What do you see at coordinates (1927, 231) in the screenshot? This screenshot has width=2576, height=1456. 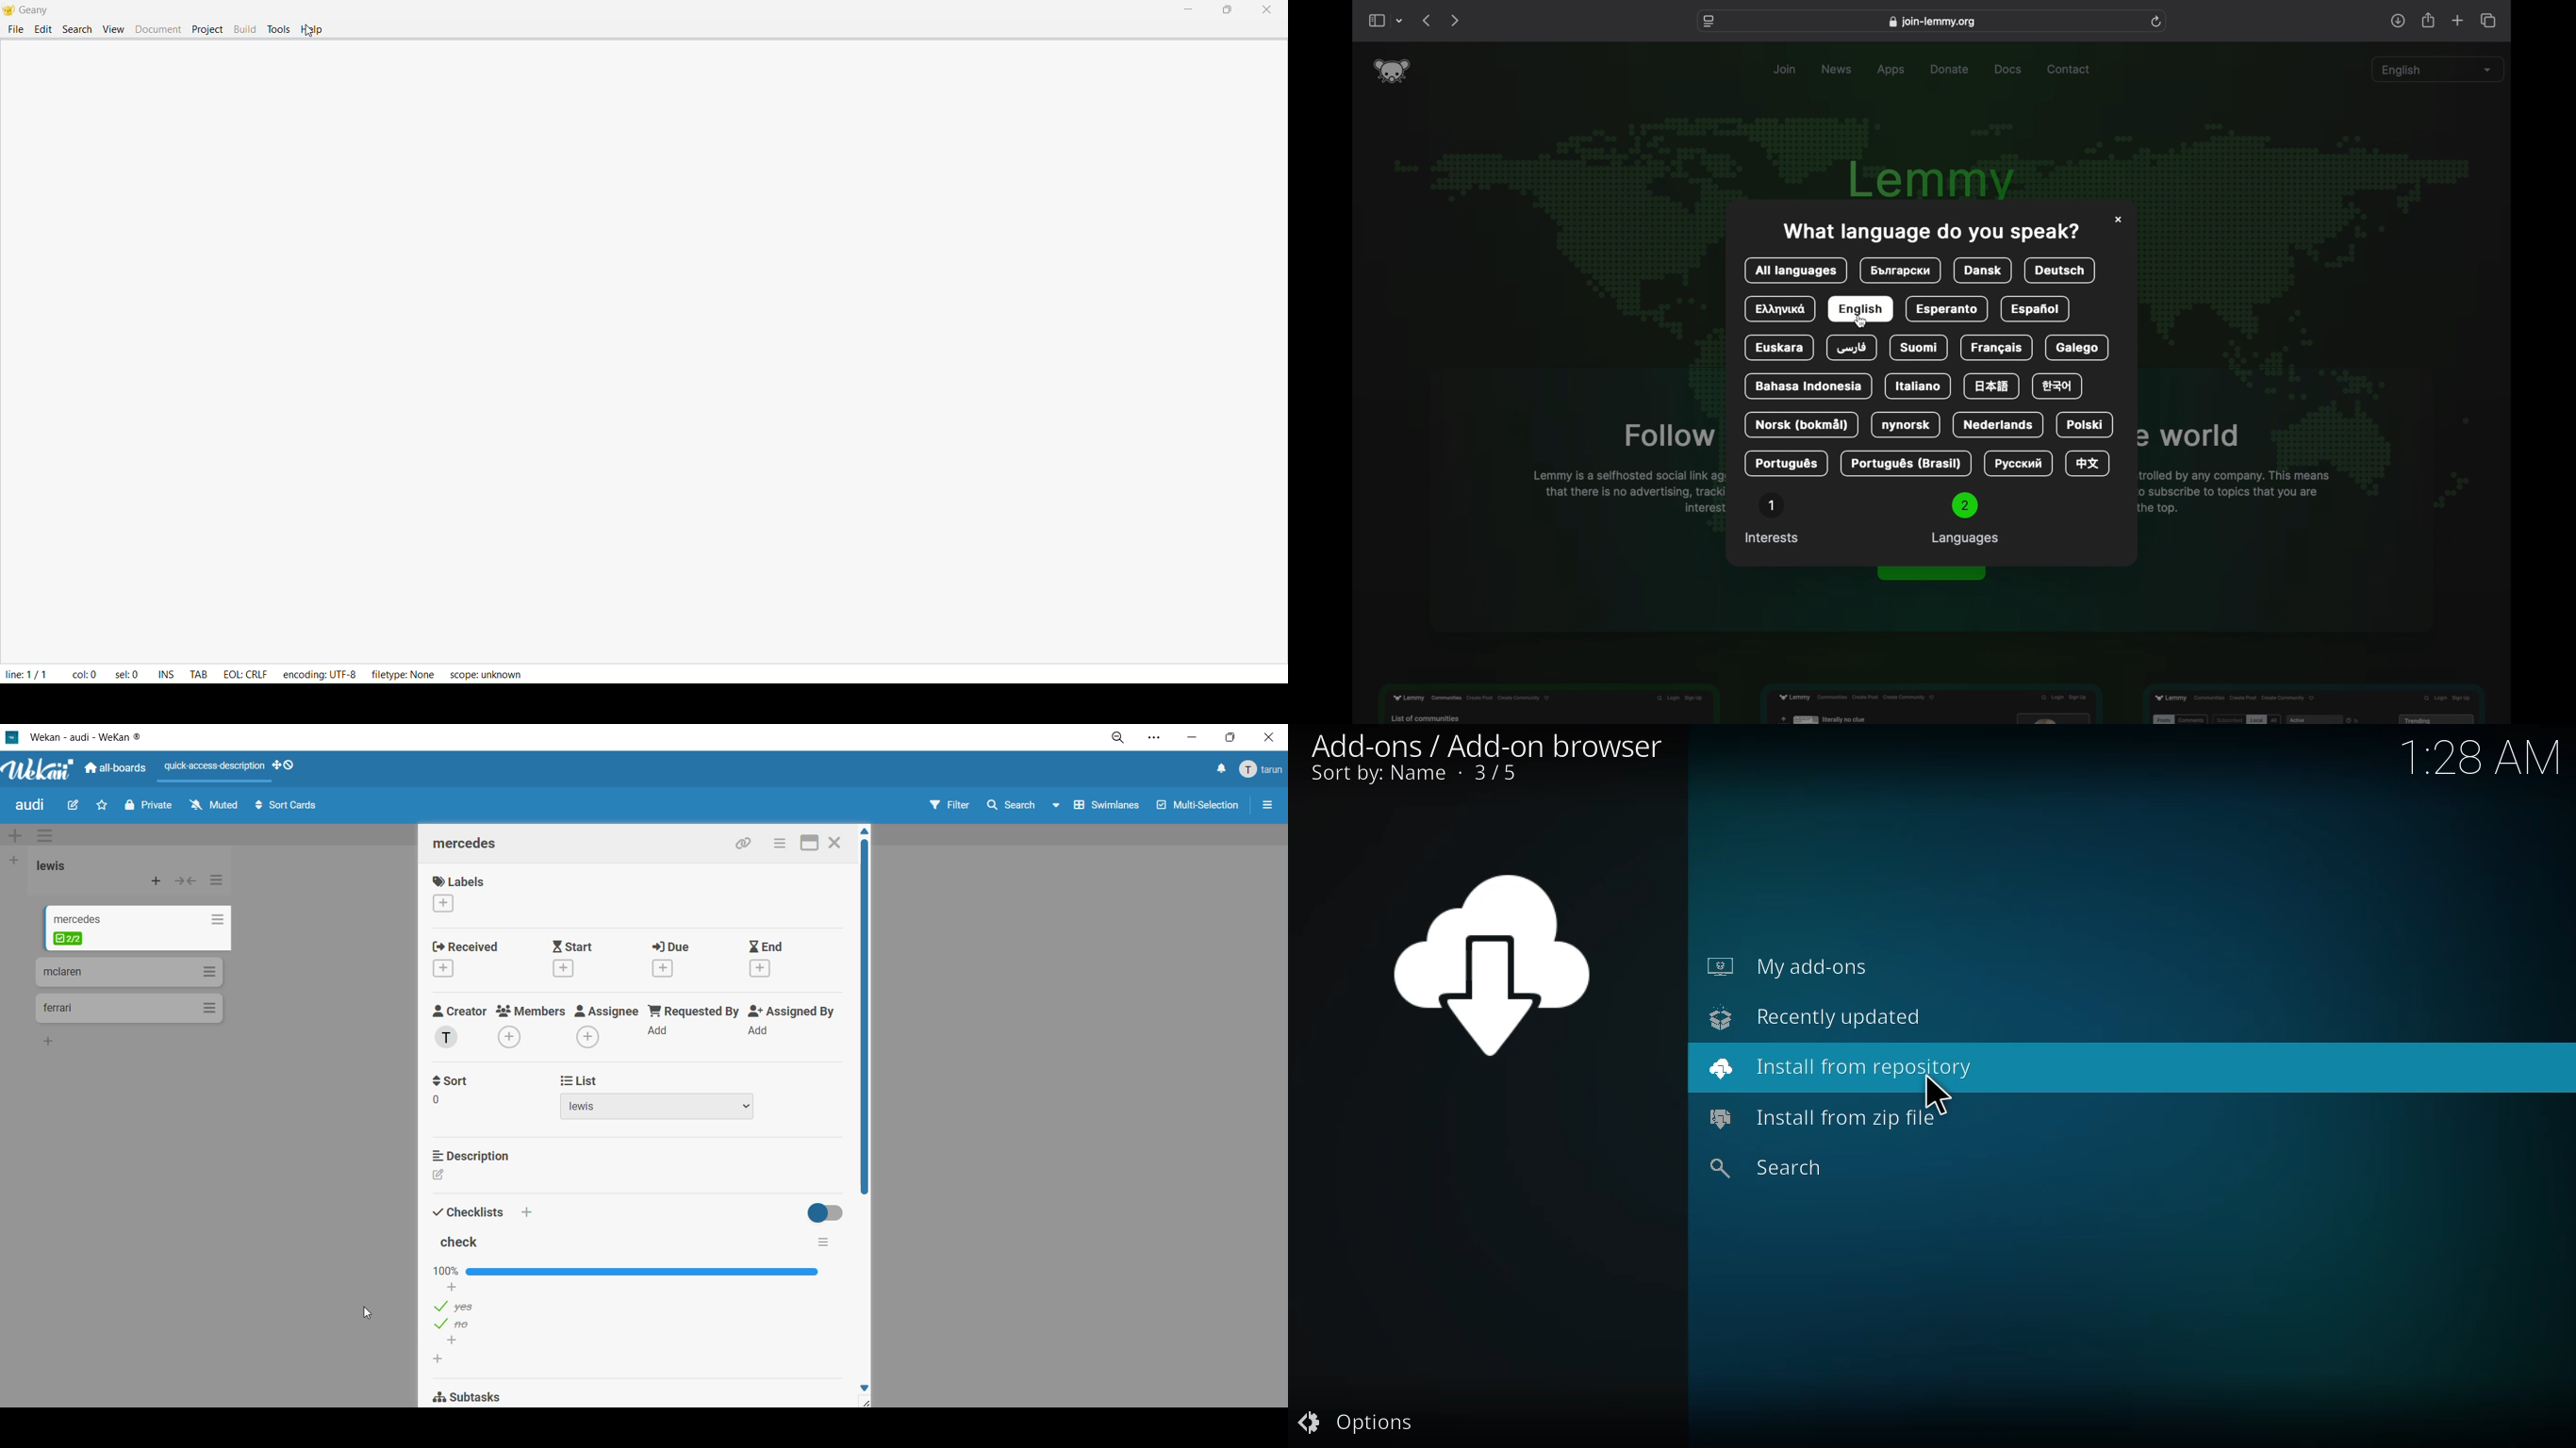 I see `info` at bounding box center [1927, 231].